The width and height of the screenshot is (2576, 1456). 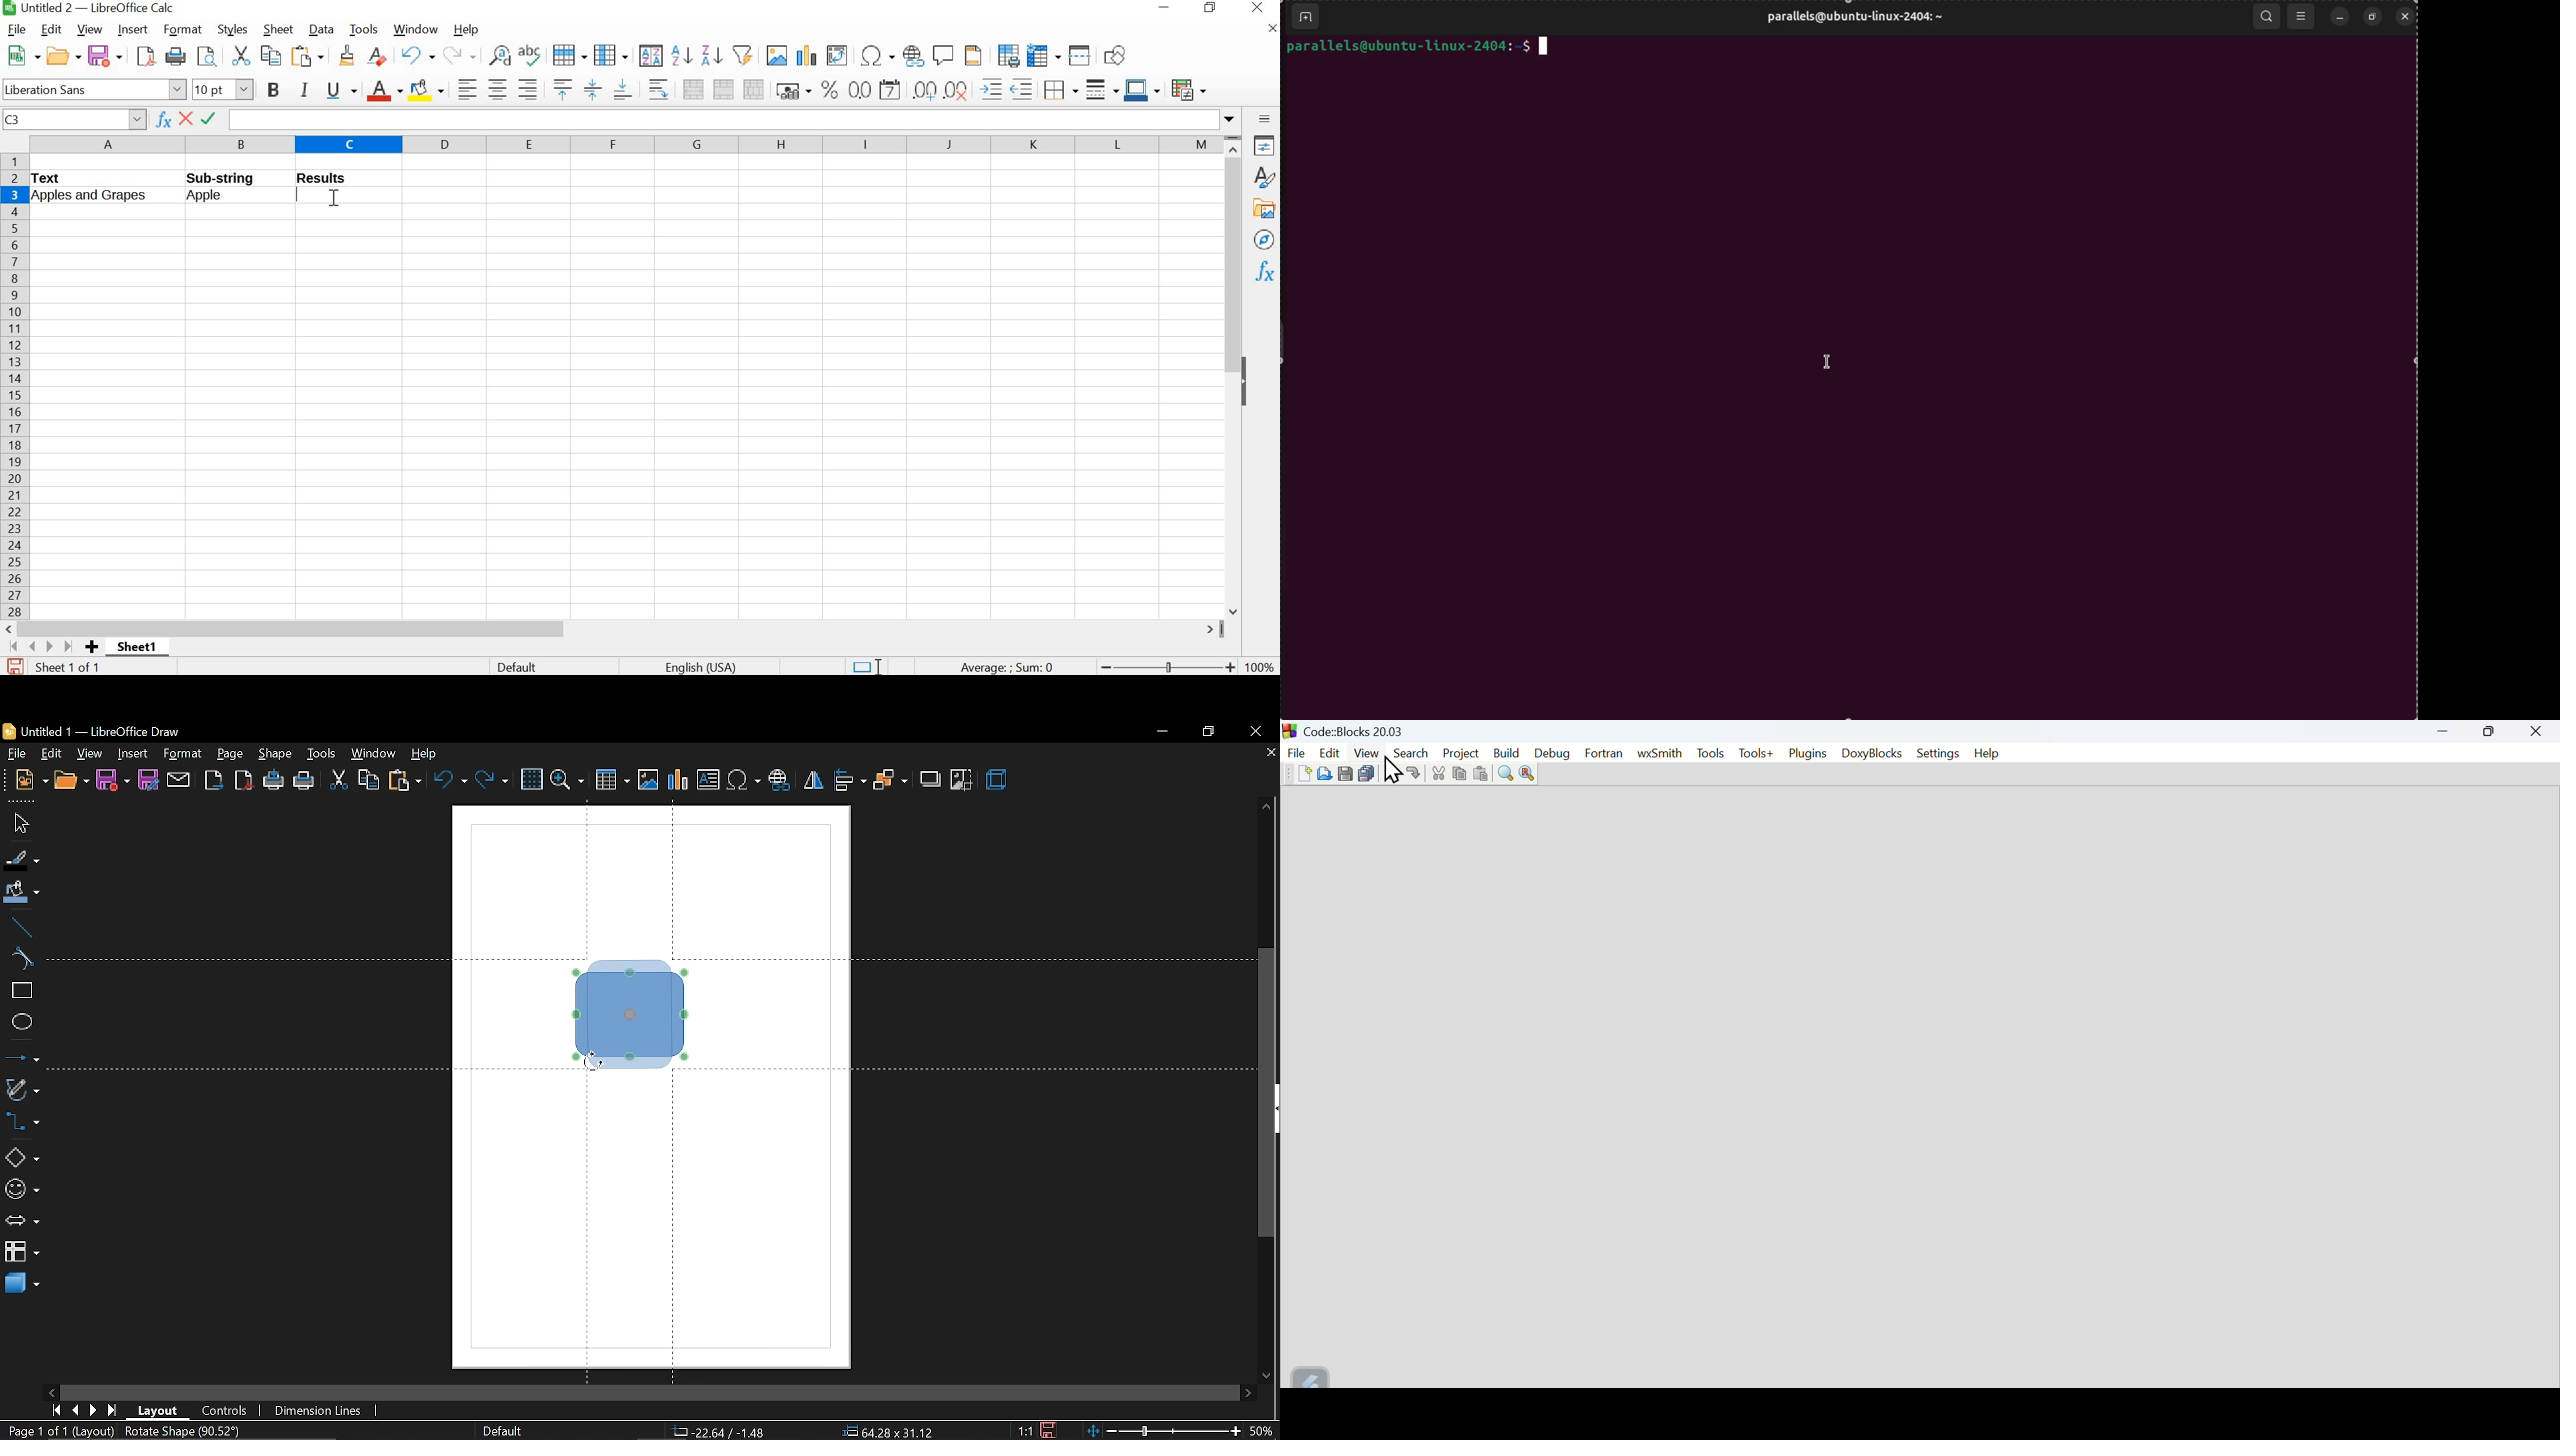 I want to click on window, so click(x=418, y=29).